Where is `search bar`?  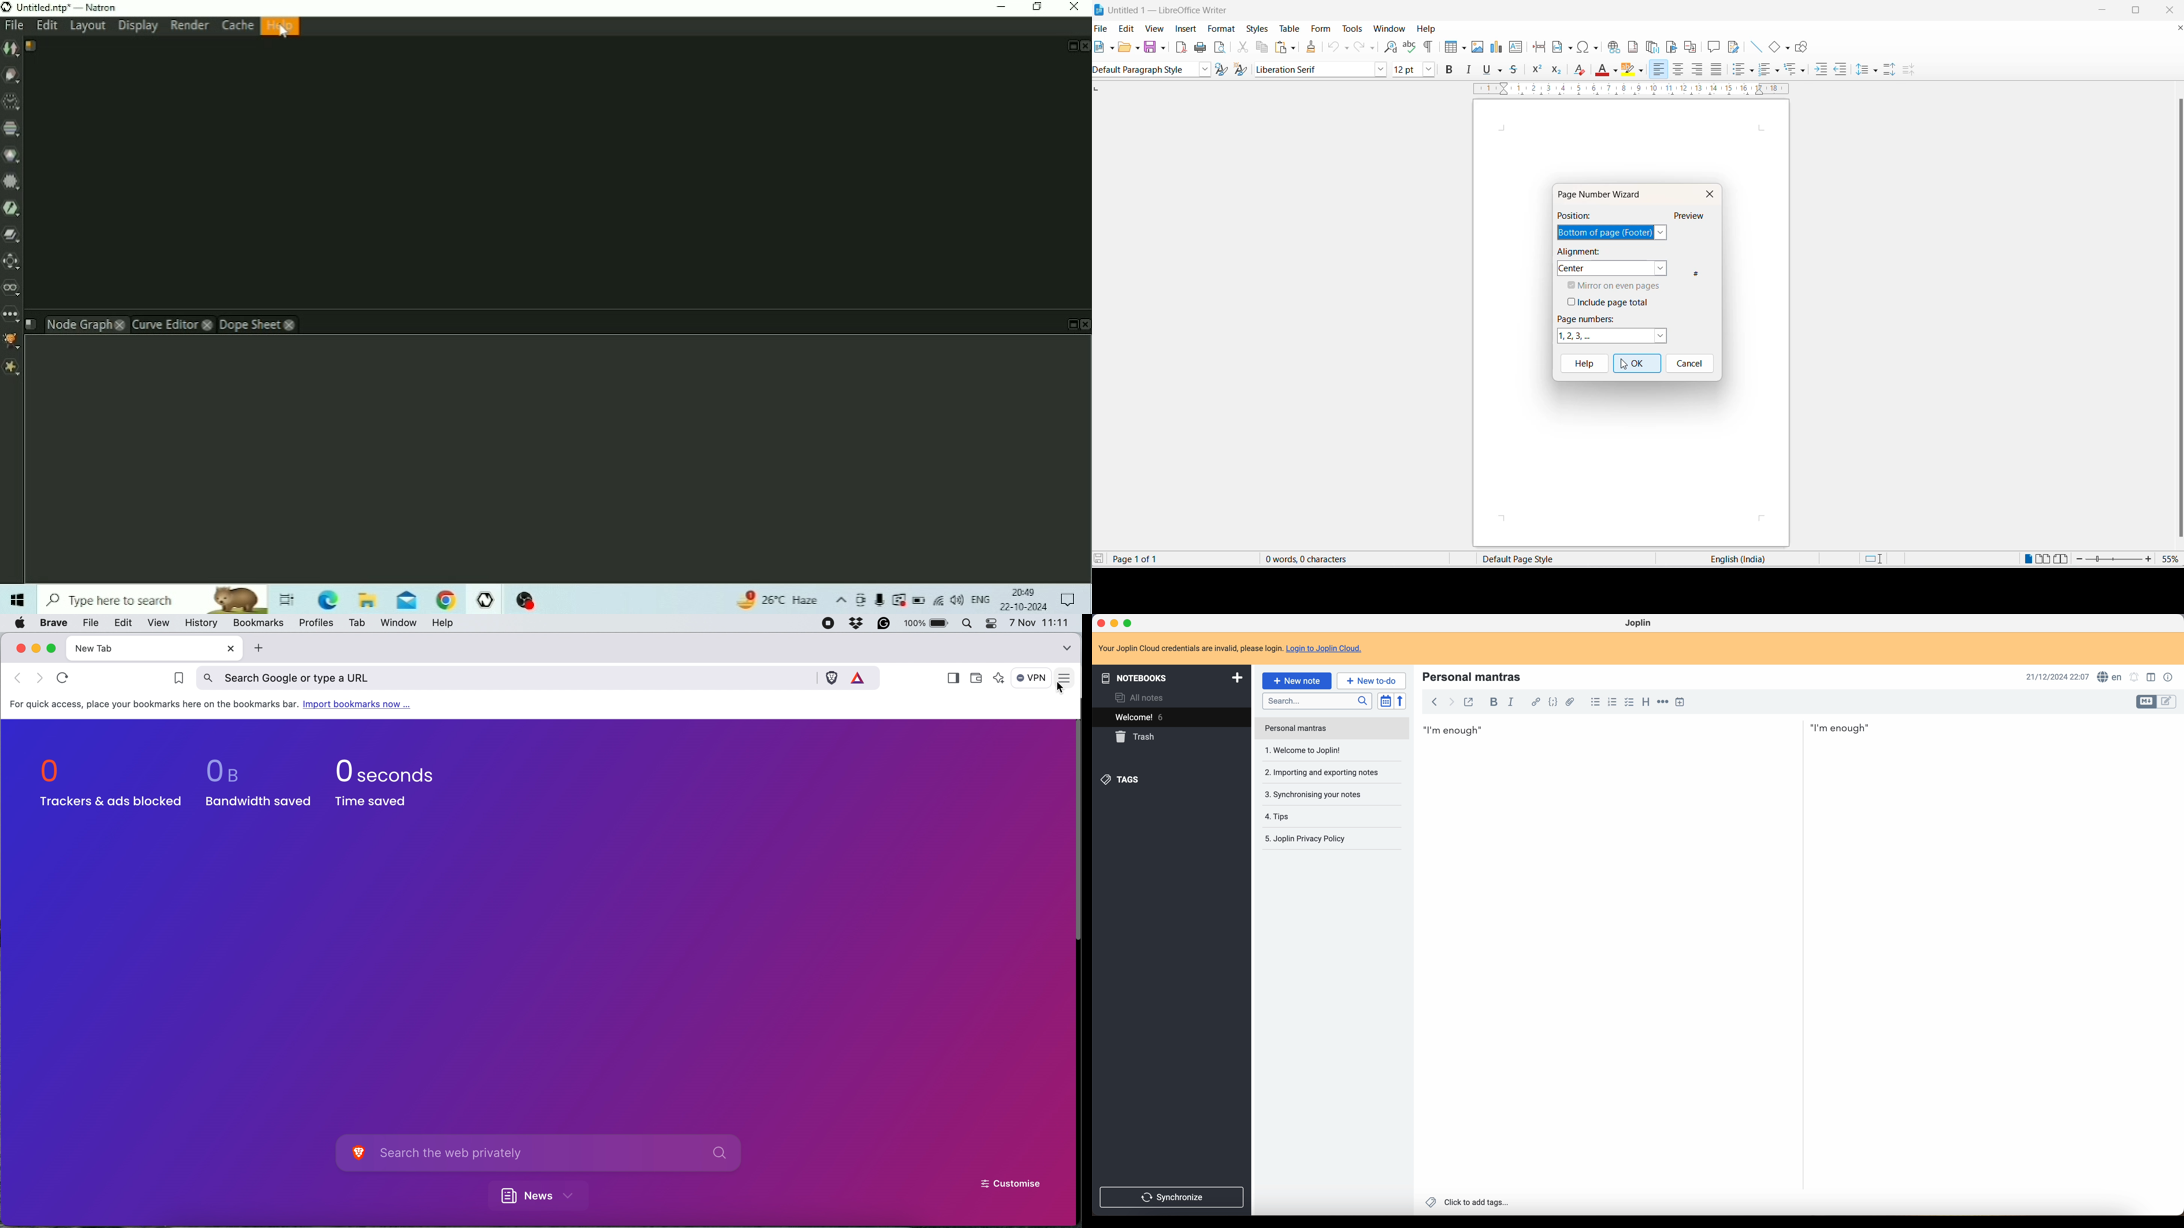
search bar is located at coordinates (1318, 702).